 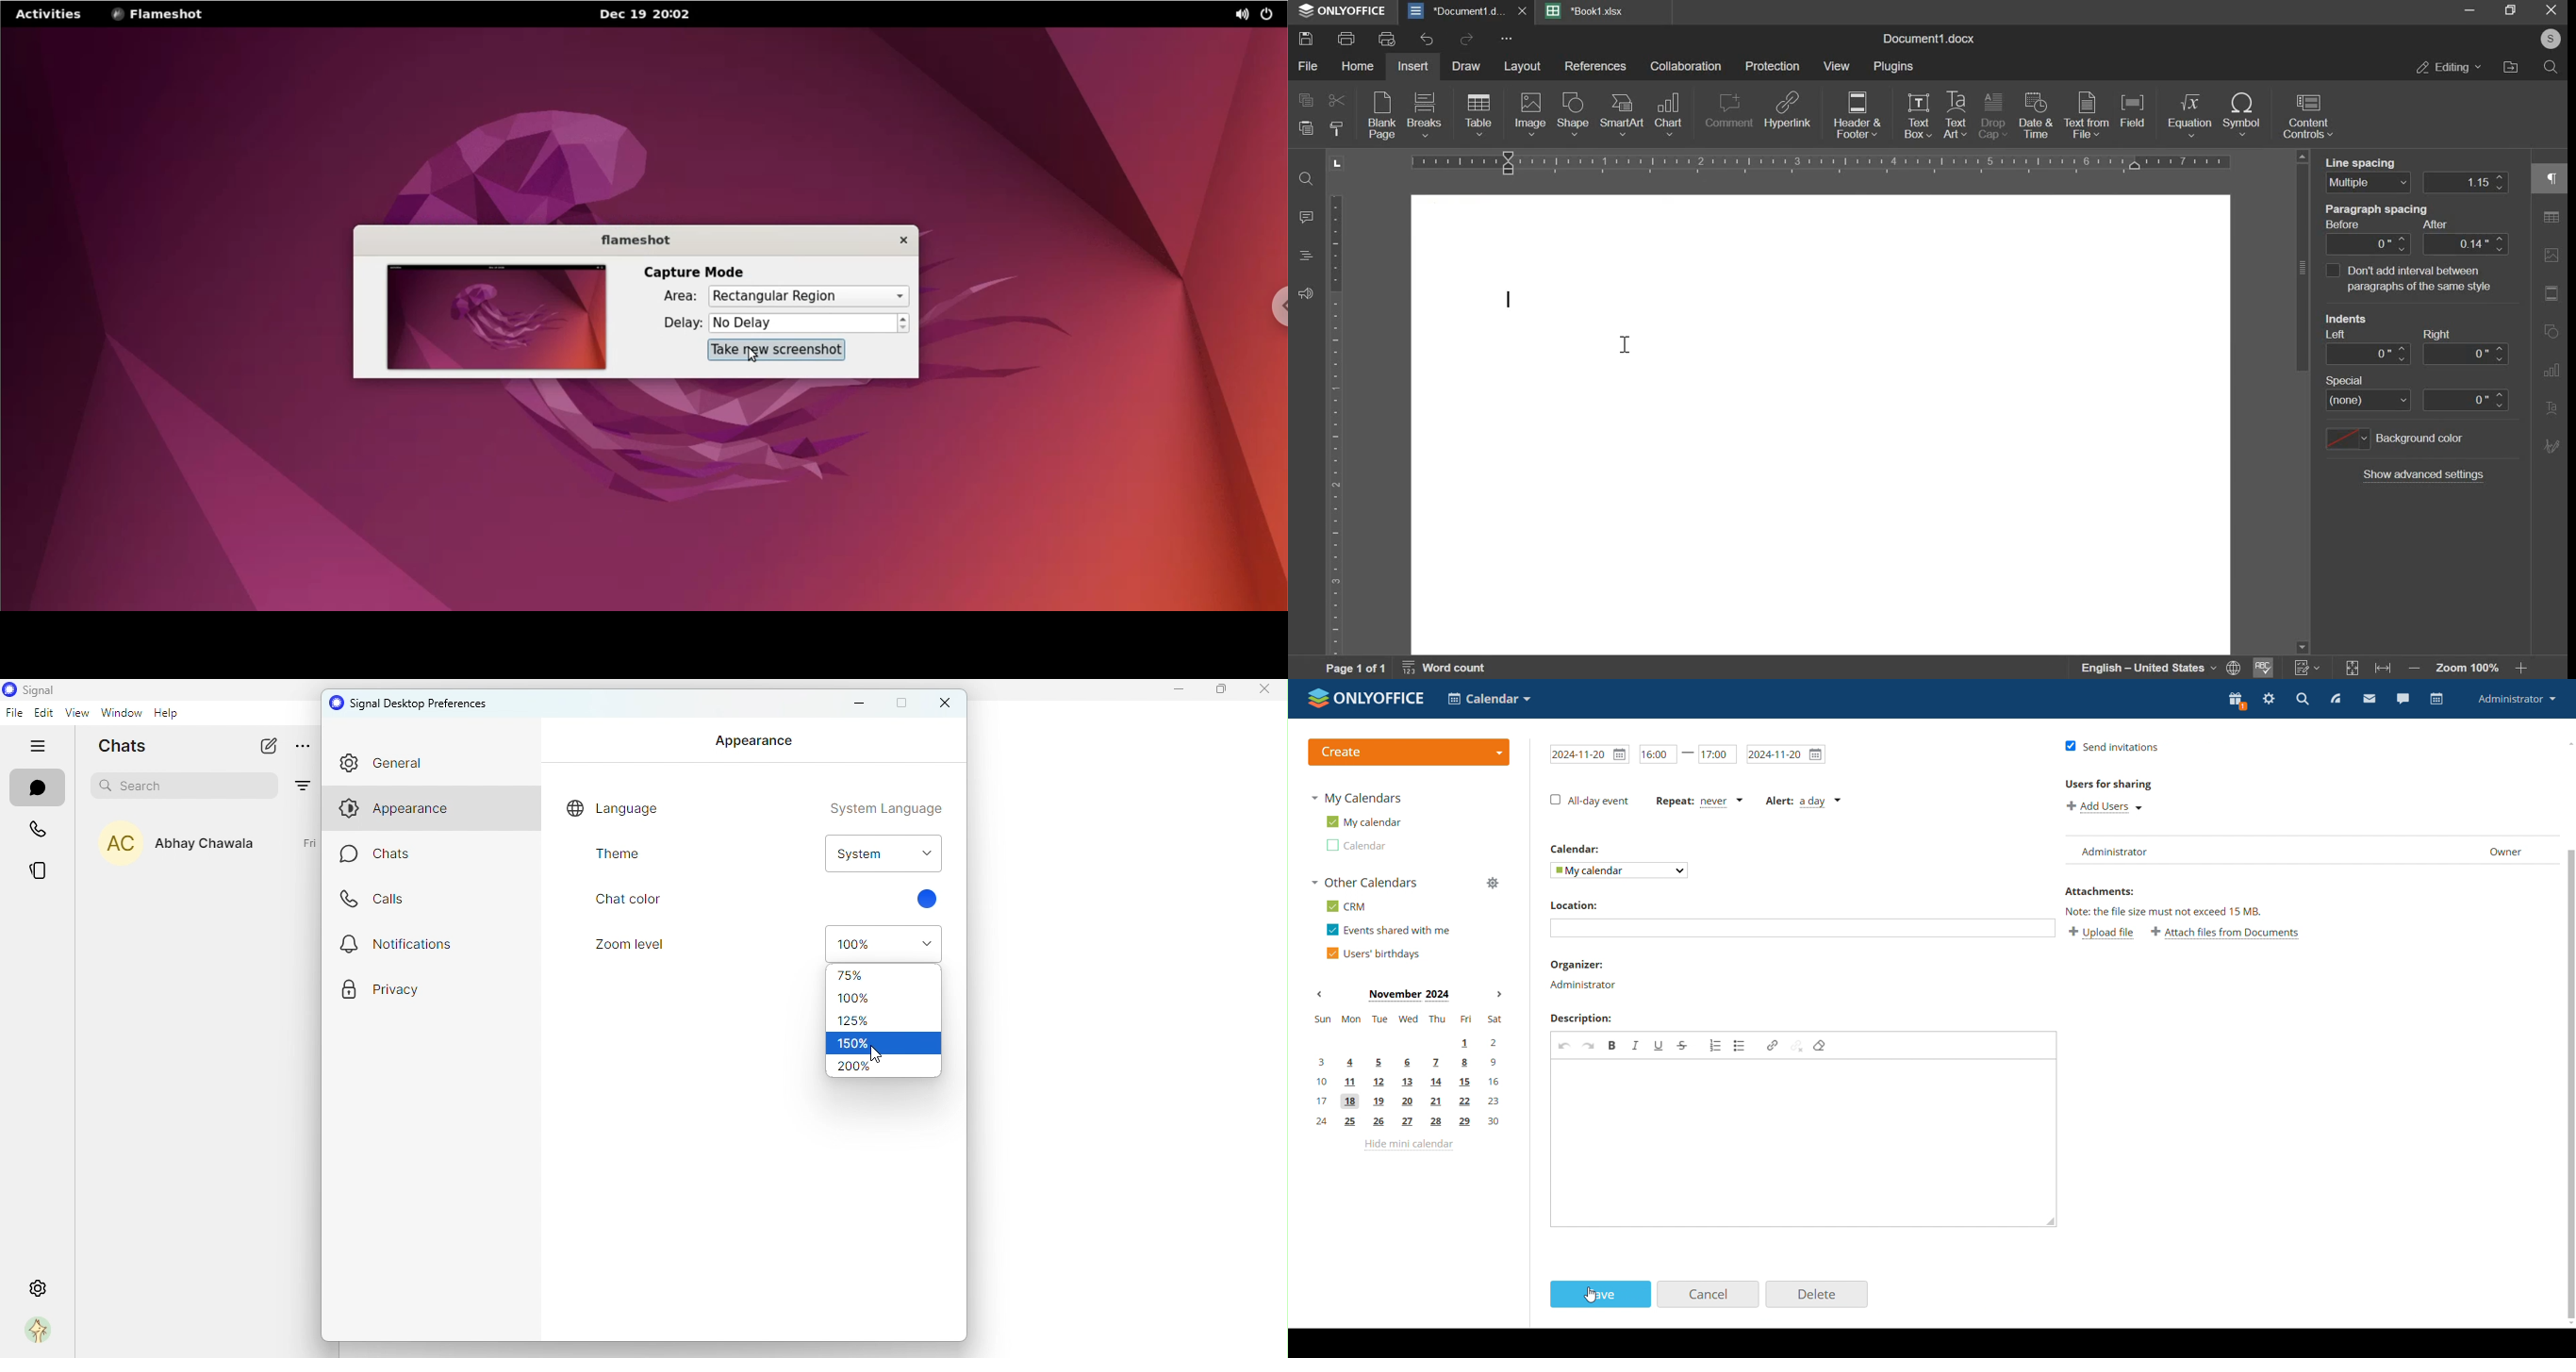 I want to click on file location, so click(x=2511, y=70).